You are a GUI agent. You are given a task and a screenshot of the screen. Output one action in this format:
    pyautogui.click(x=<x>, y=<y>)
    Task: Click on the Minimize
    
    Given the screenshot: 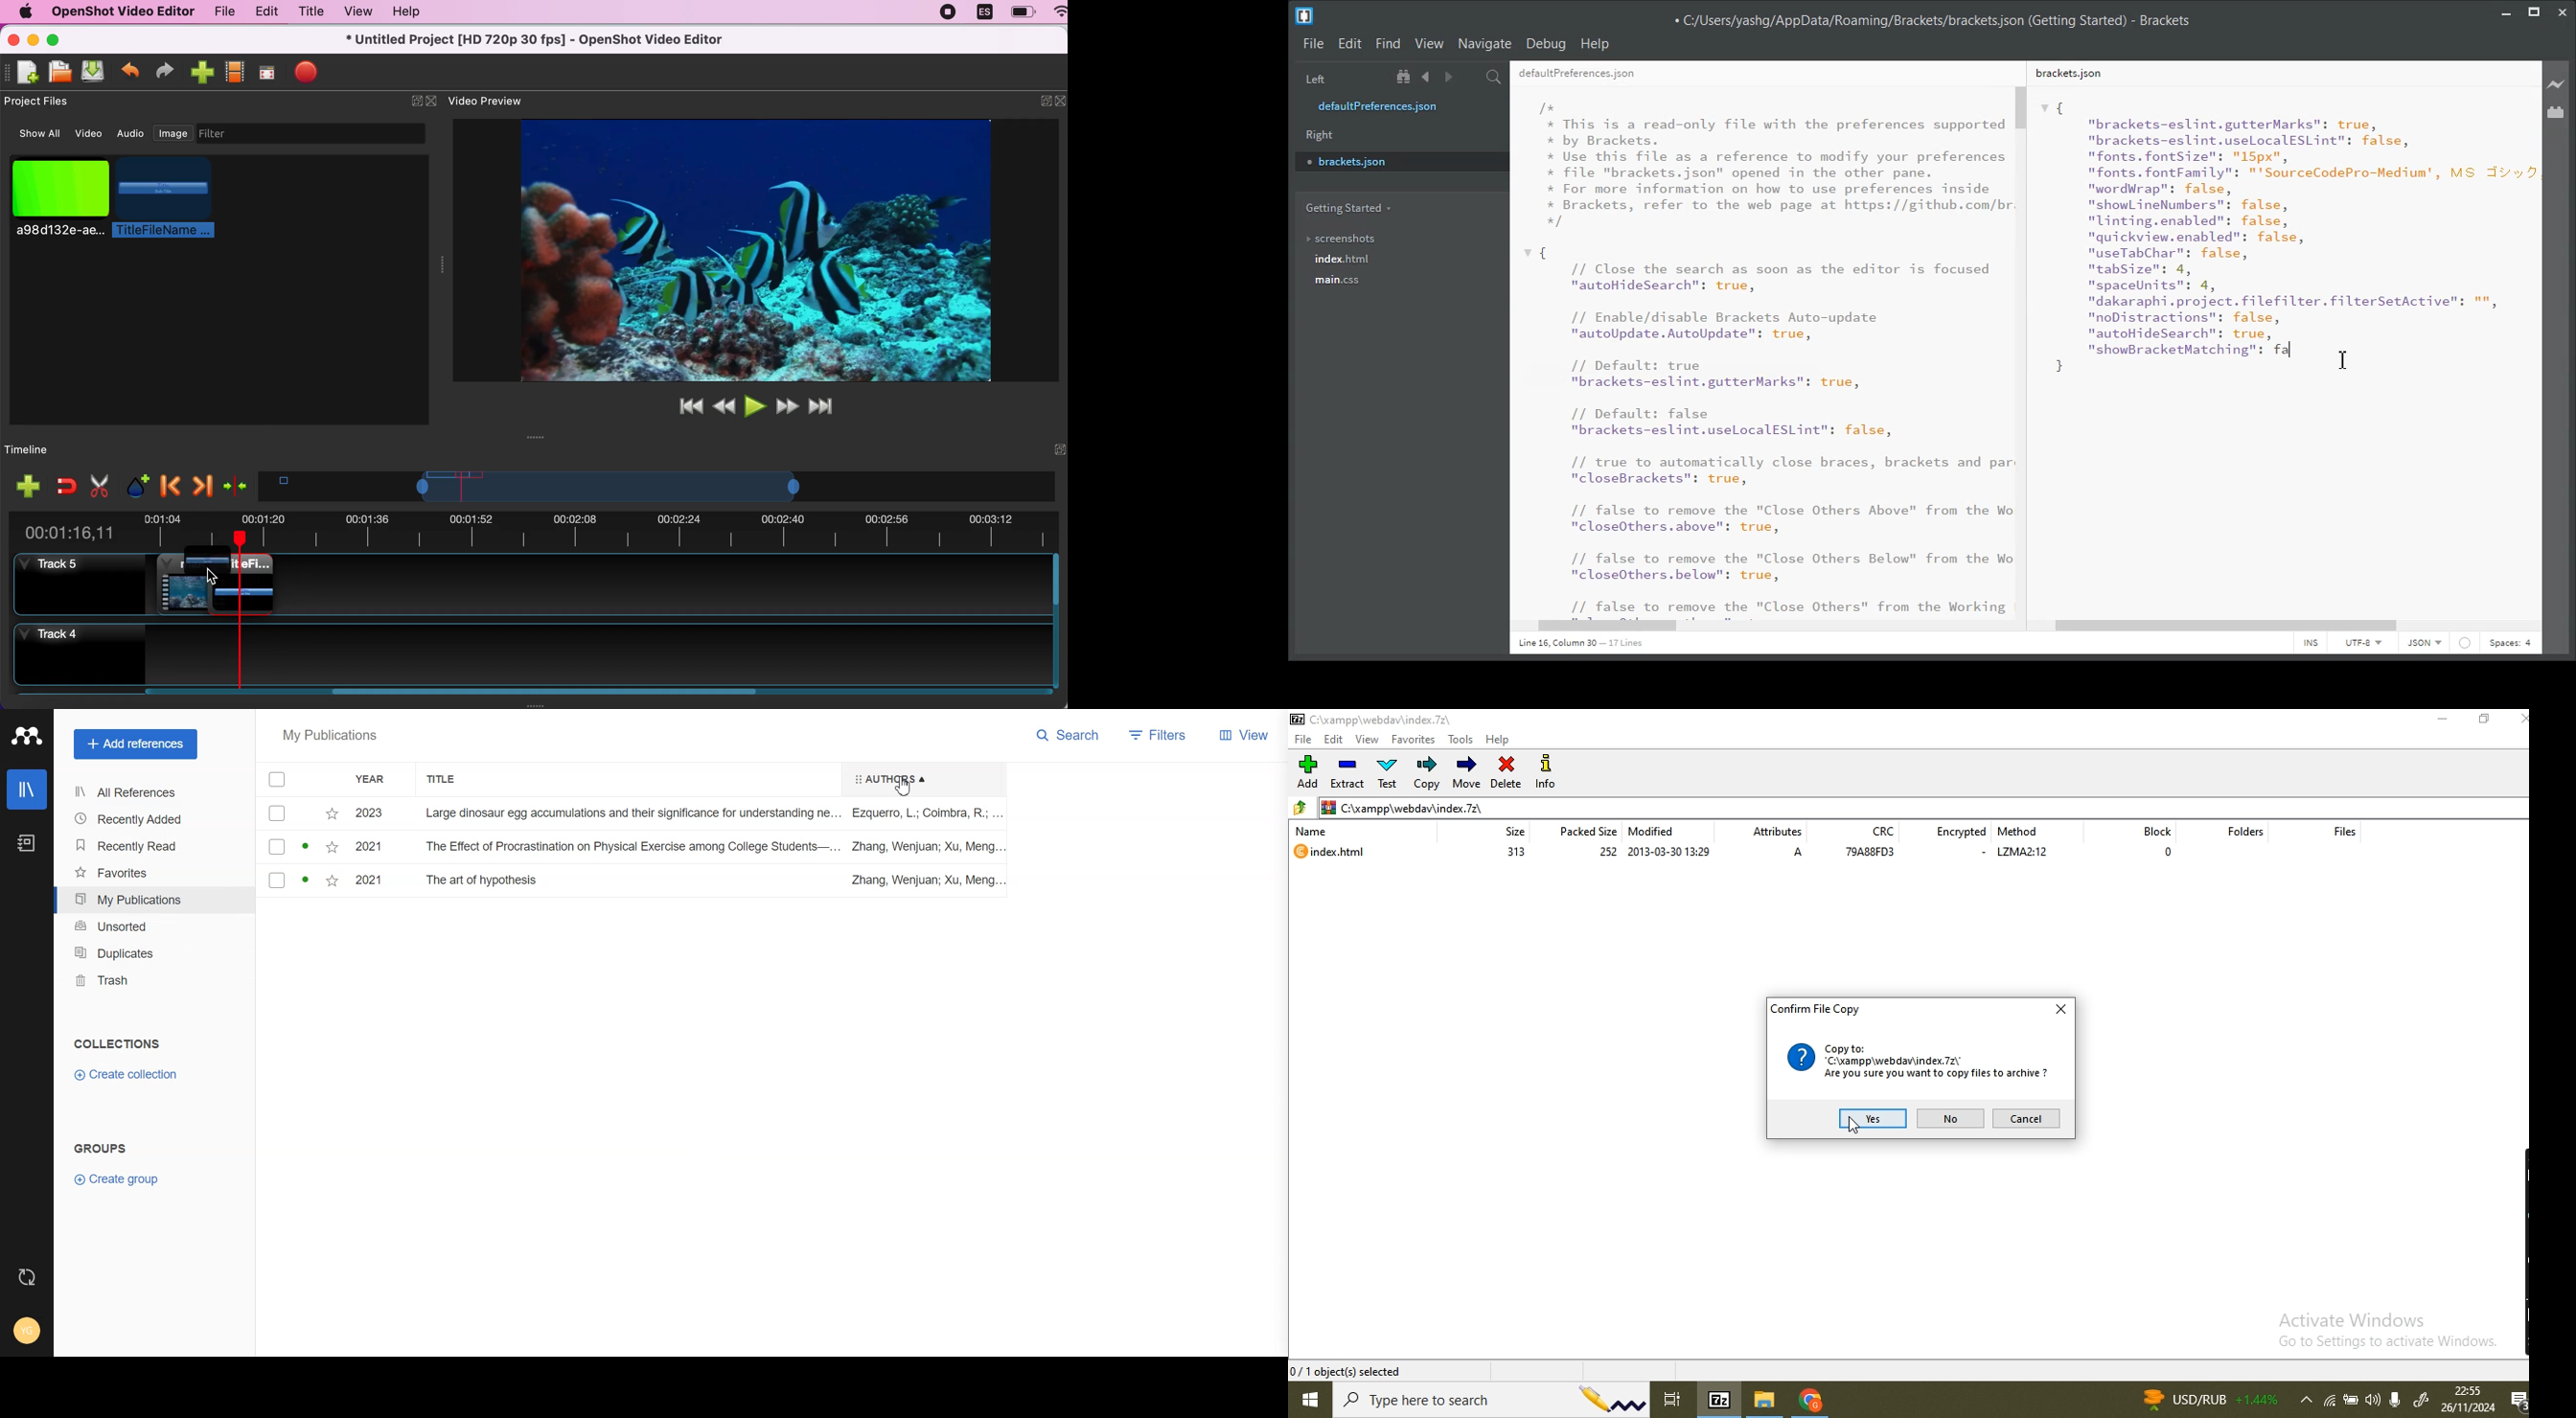 What is the action you would take?
    pyautogui.click(x=2506, y=10)
    